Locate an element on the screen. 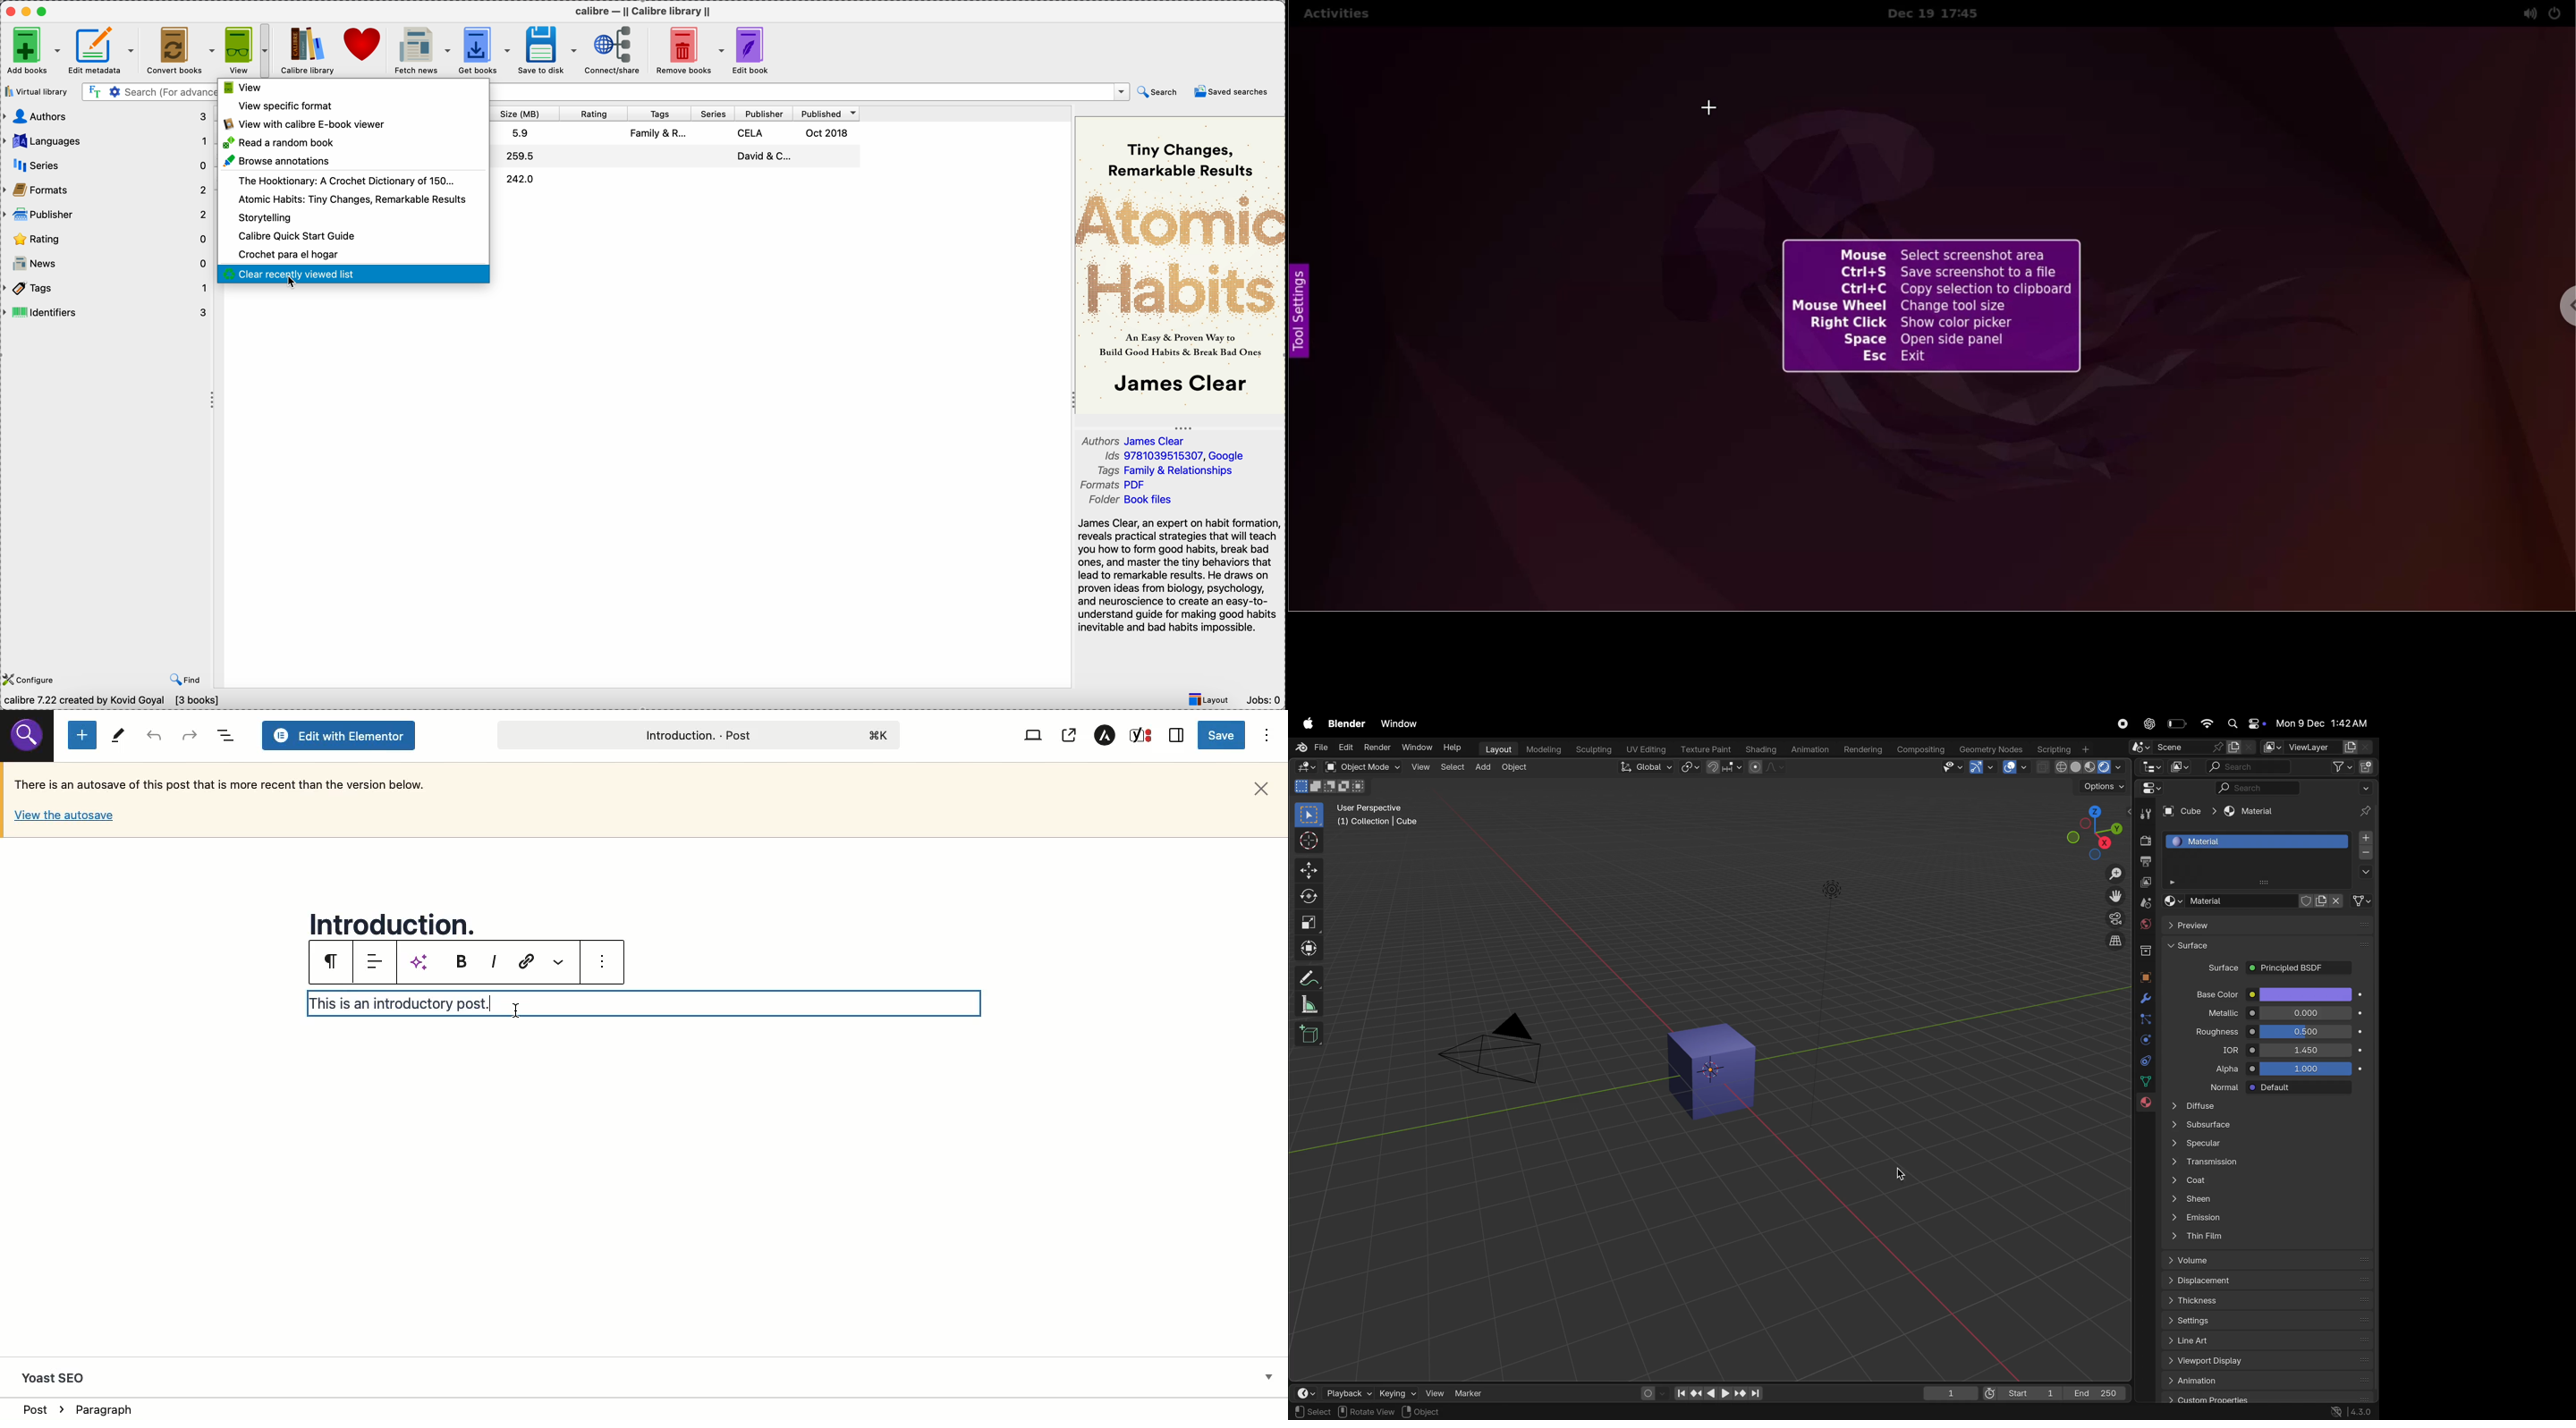 The width and height of the screenshot is (2576, 1428). view is located at coordinates (241, 88).